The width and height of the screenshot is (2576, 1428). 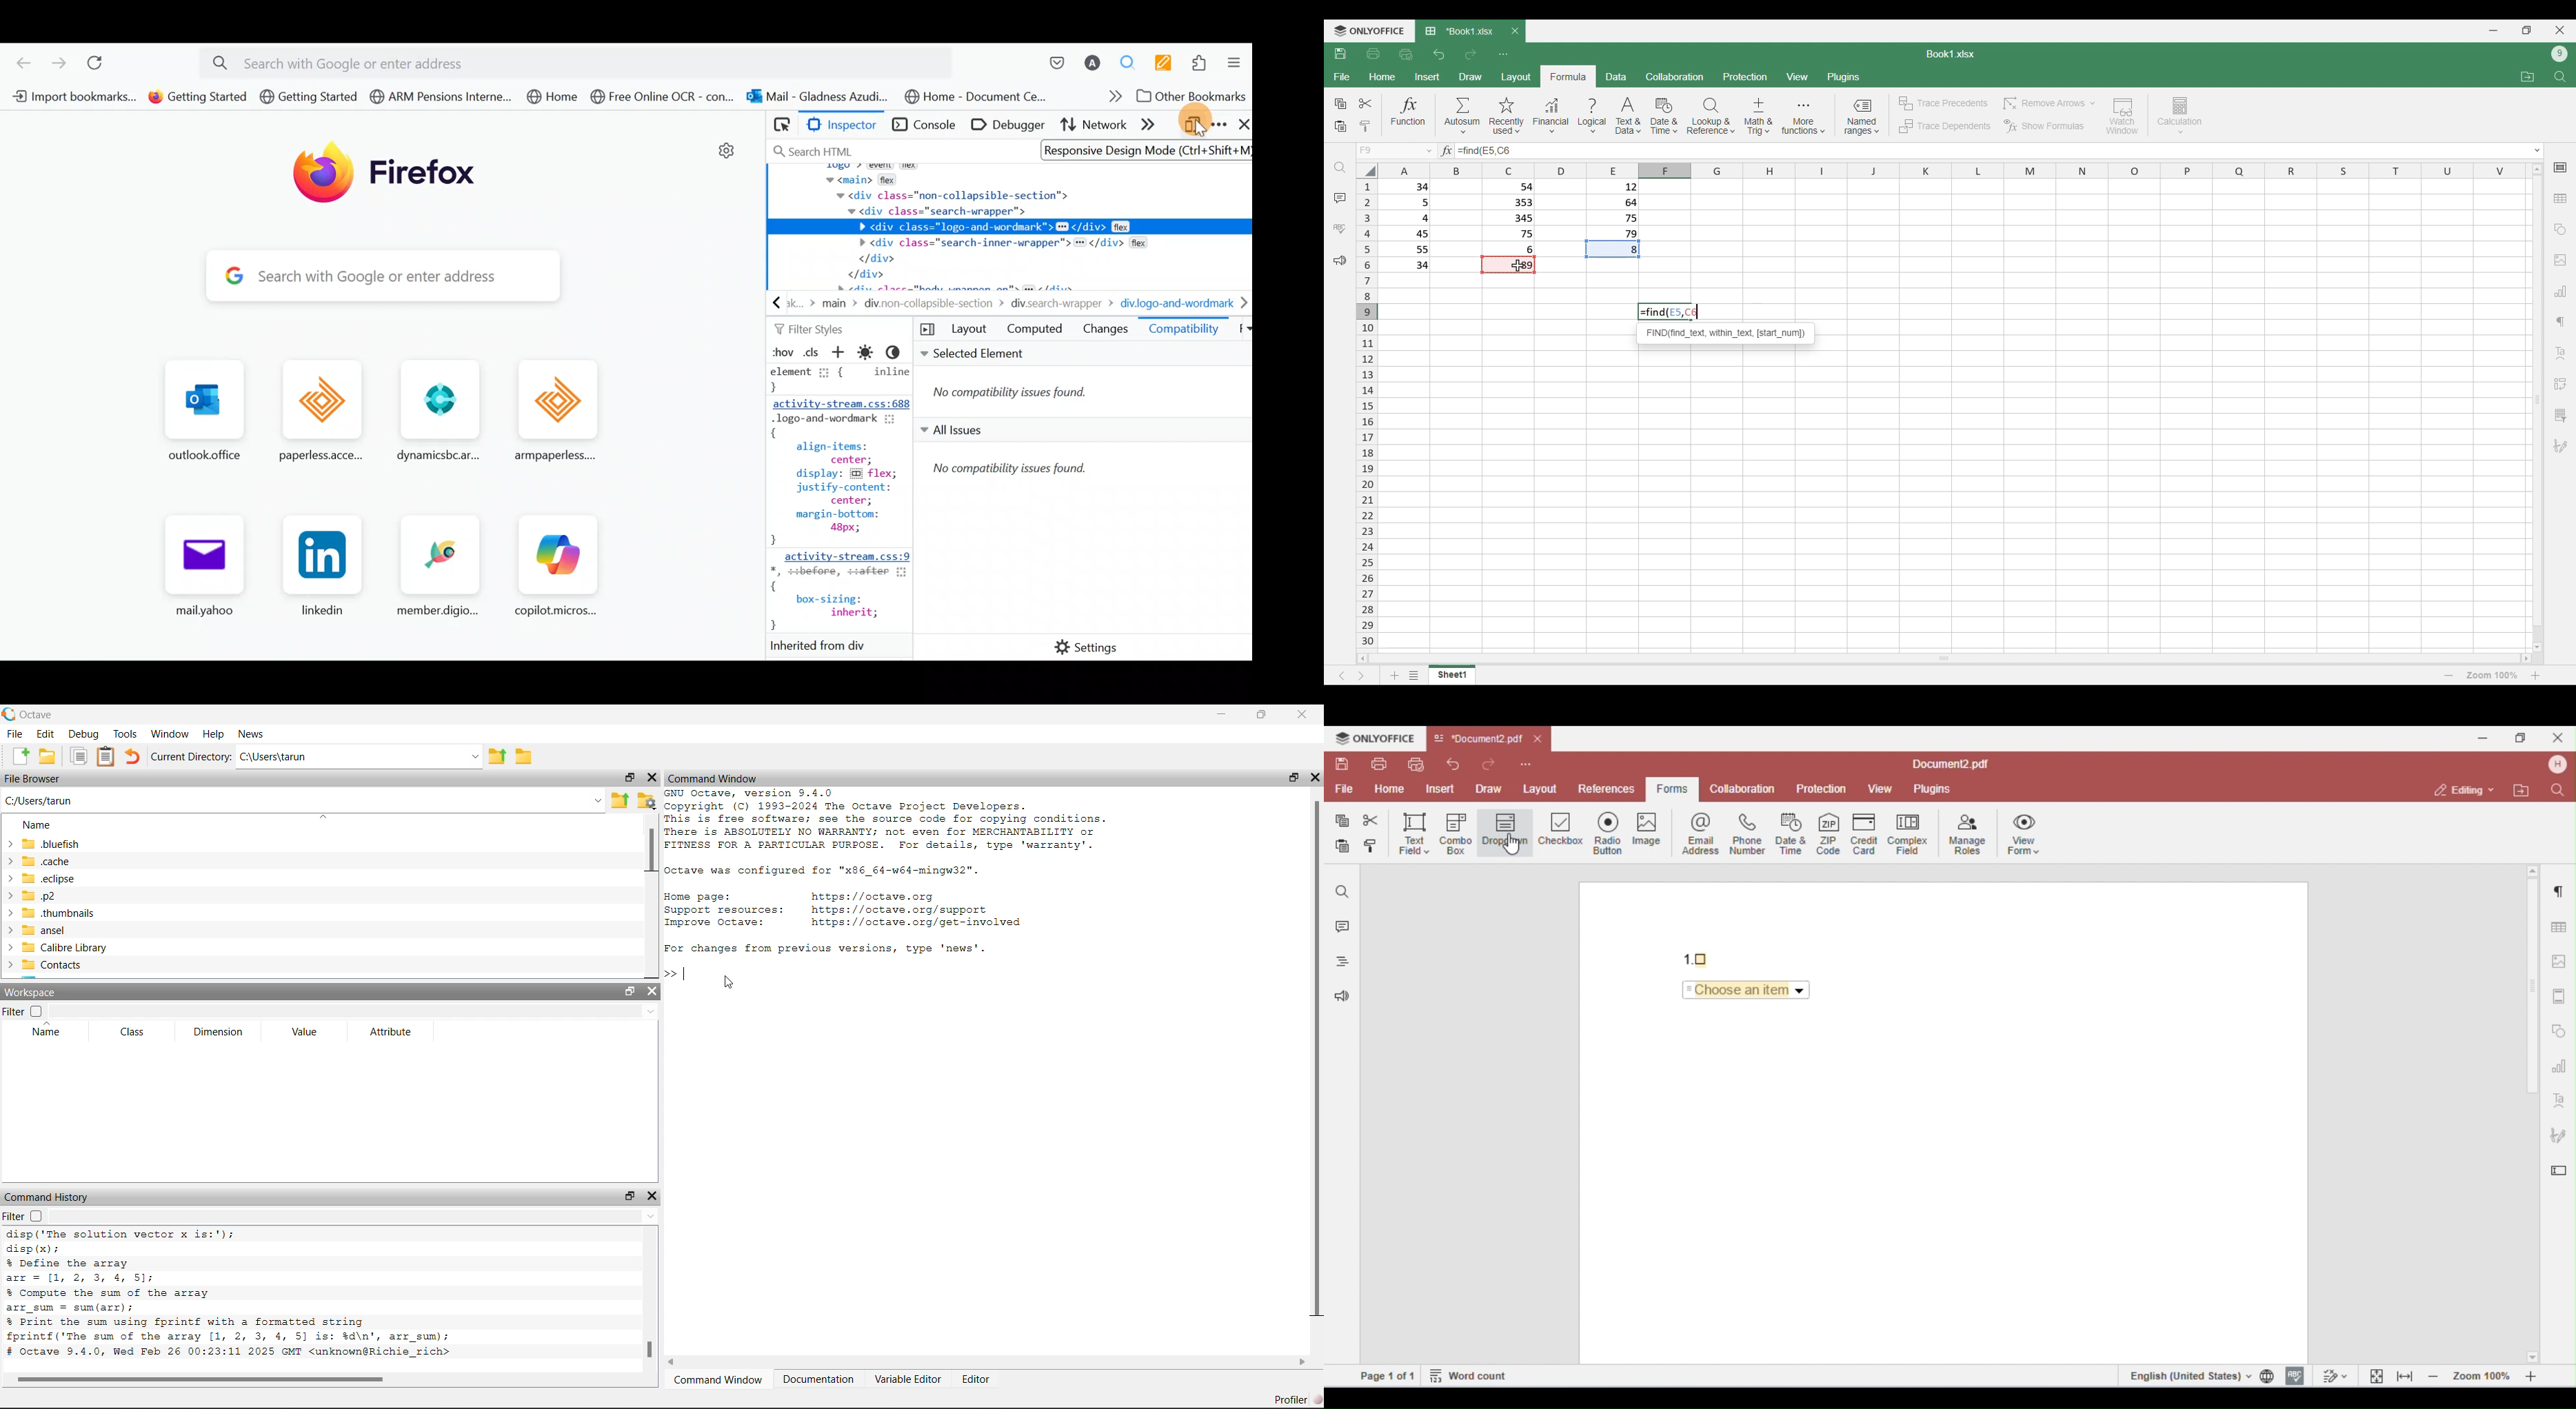 I want to click on C:\Users\tarun , so click(x=361, y=758).